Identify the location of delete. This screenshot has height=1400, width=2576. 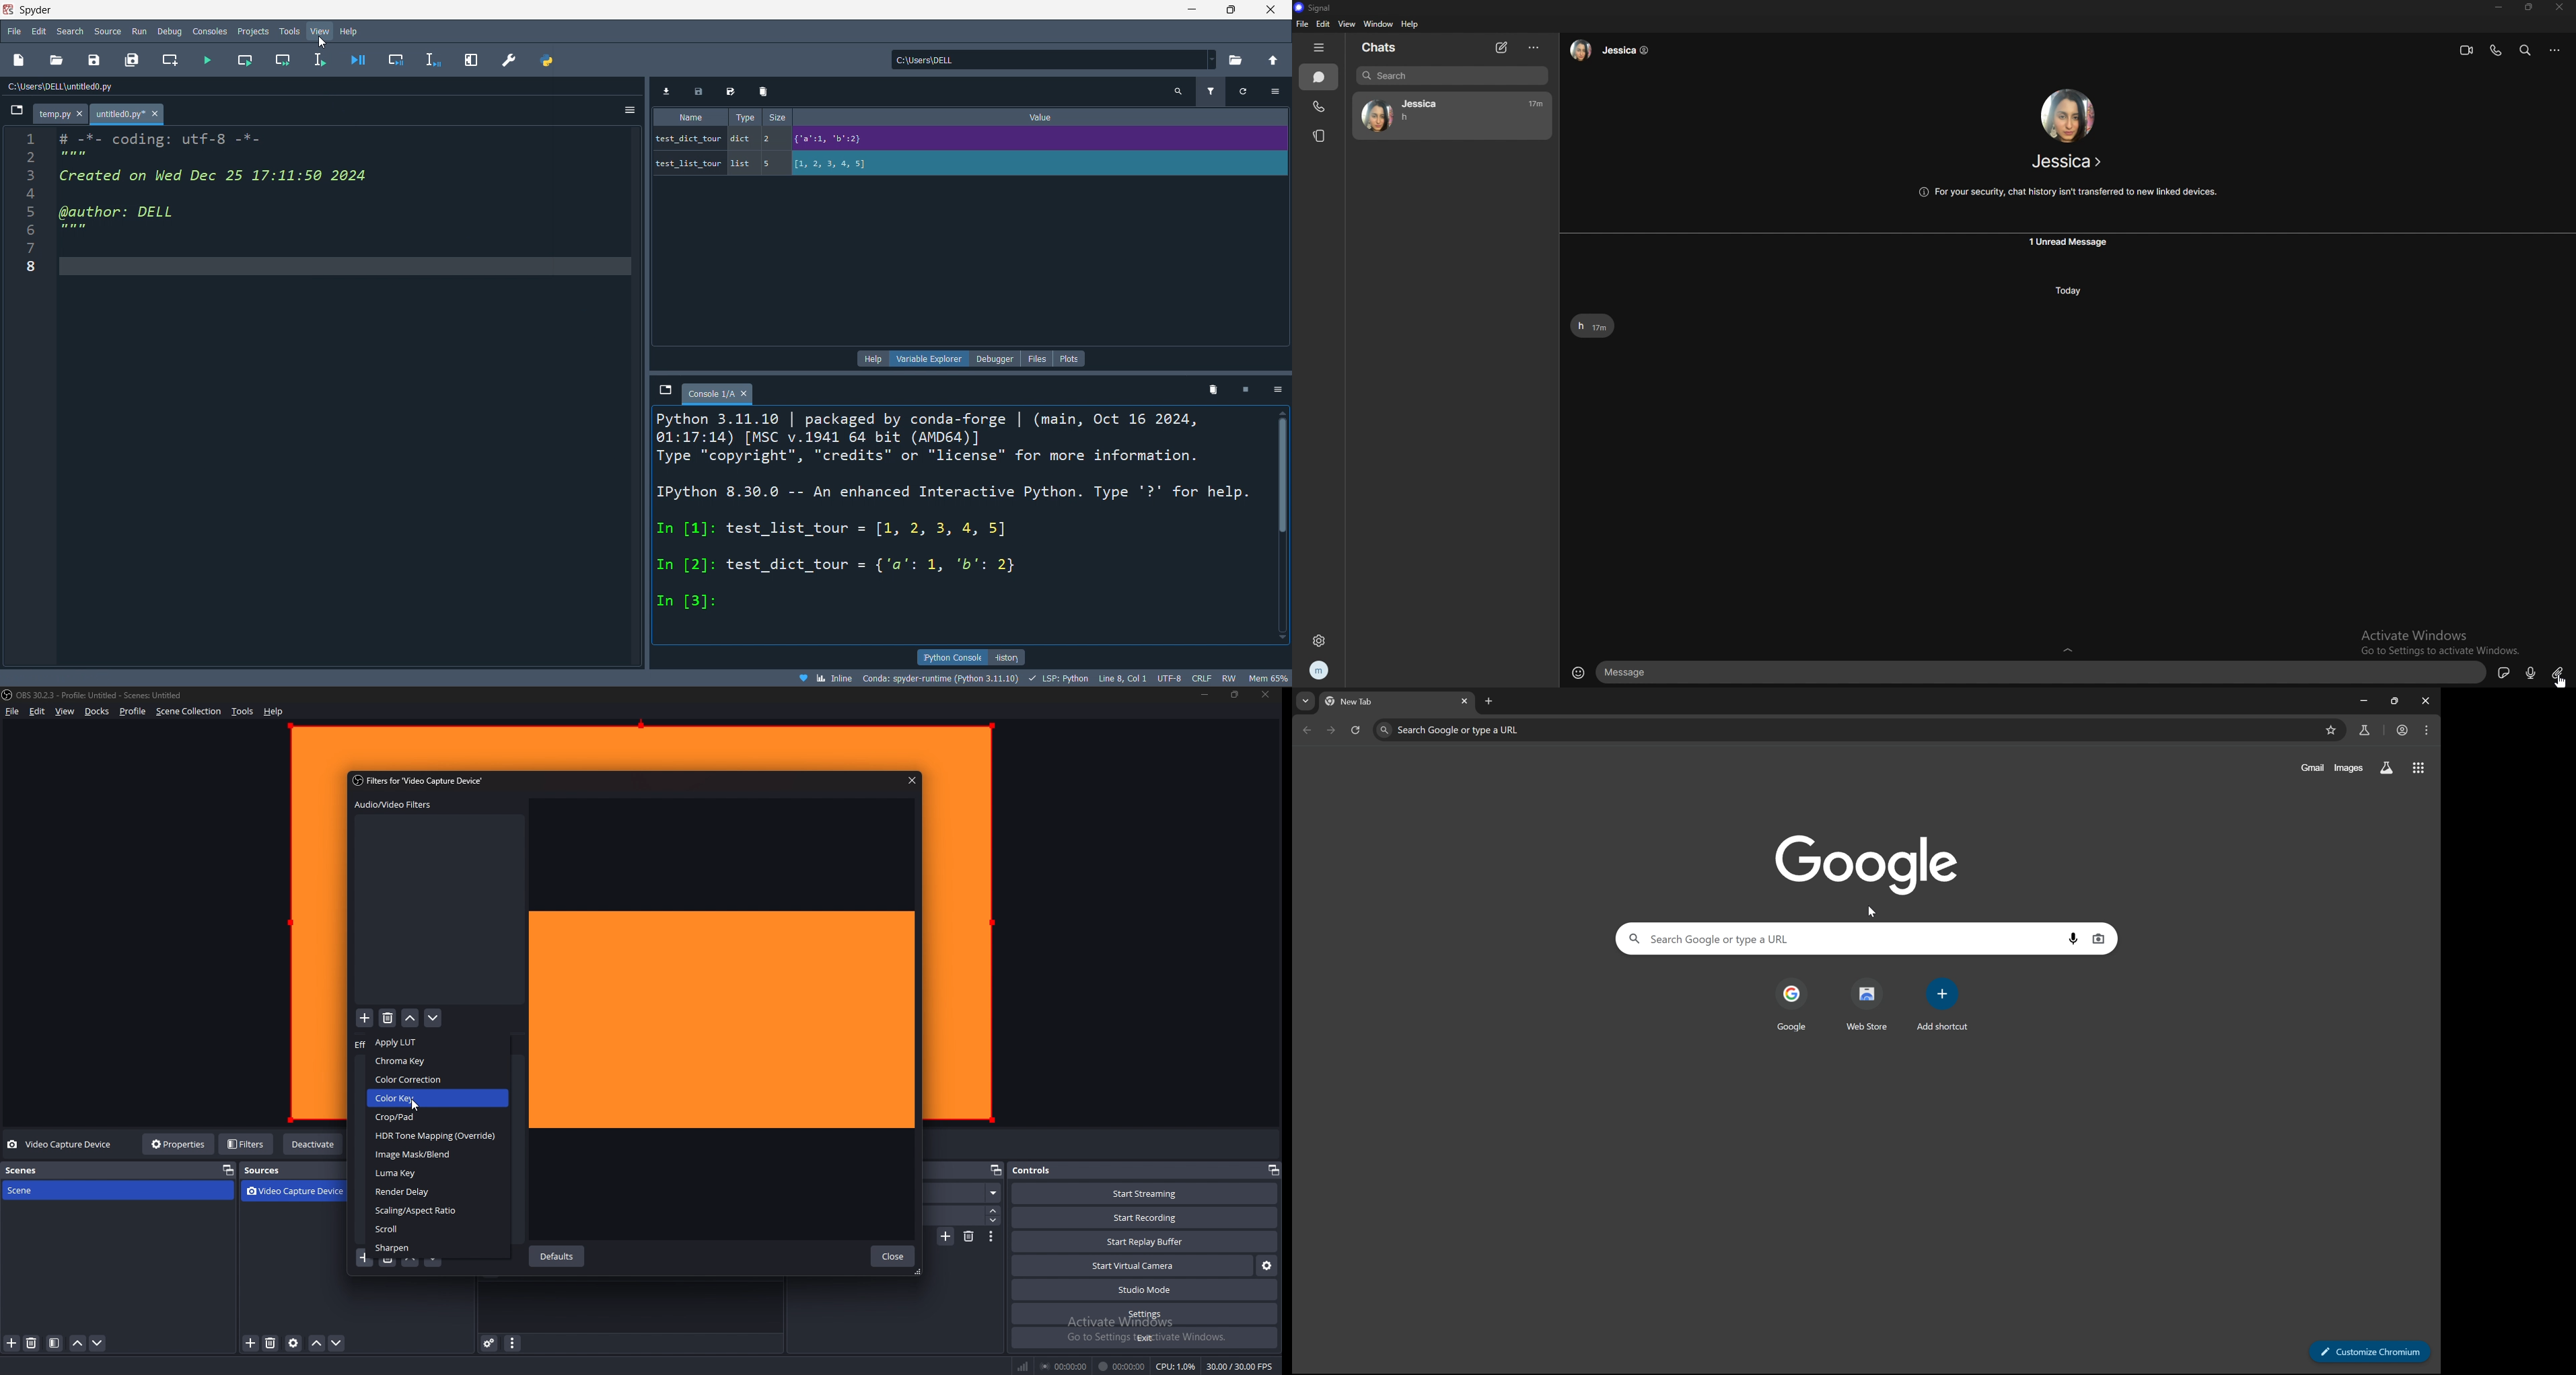
(763, 92).